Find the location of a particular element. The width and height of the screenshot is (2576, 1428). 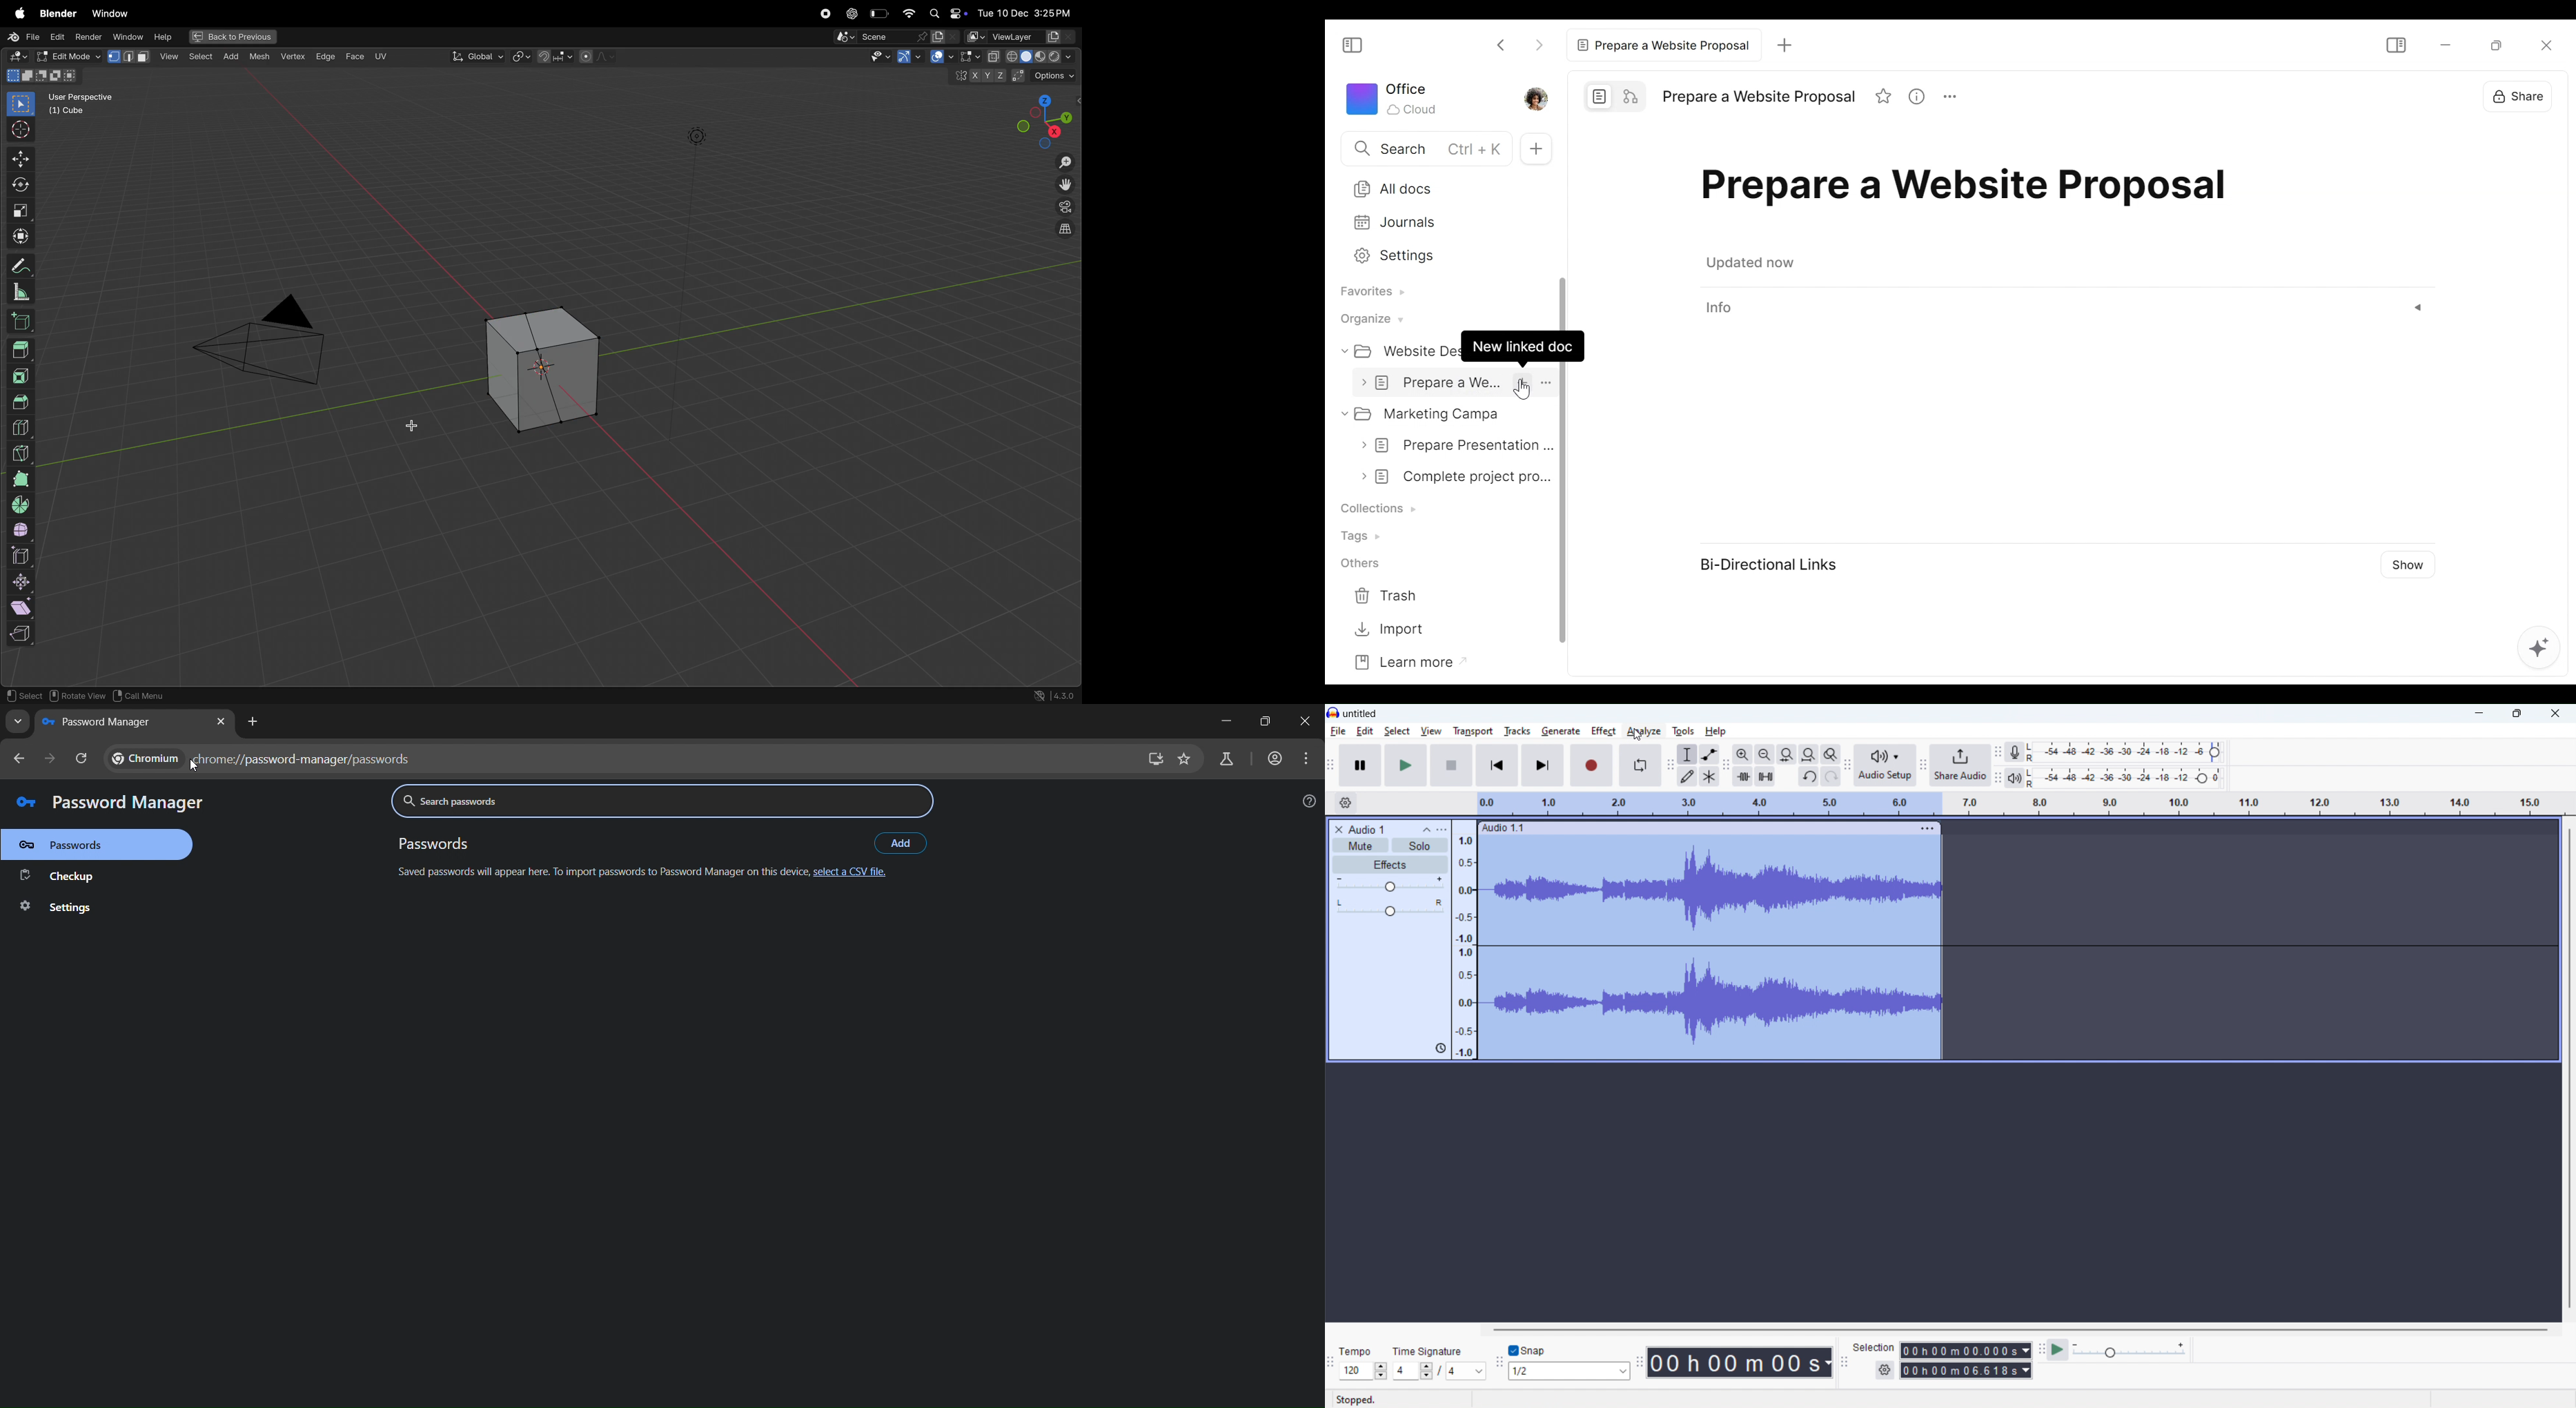

Show is located at coordinates (2411, 564).